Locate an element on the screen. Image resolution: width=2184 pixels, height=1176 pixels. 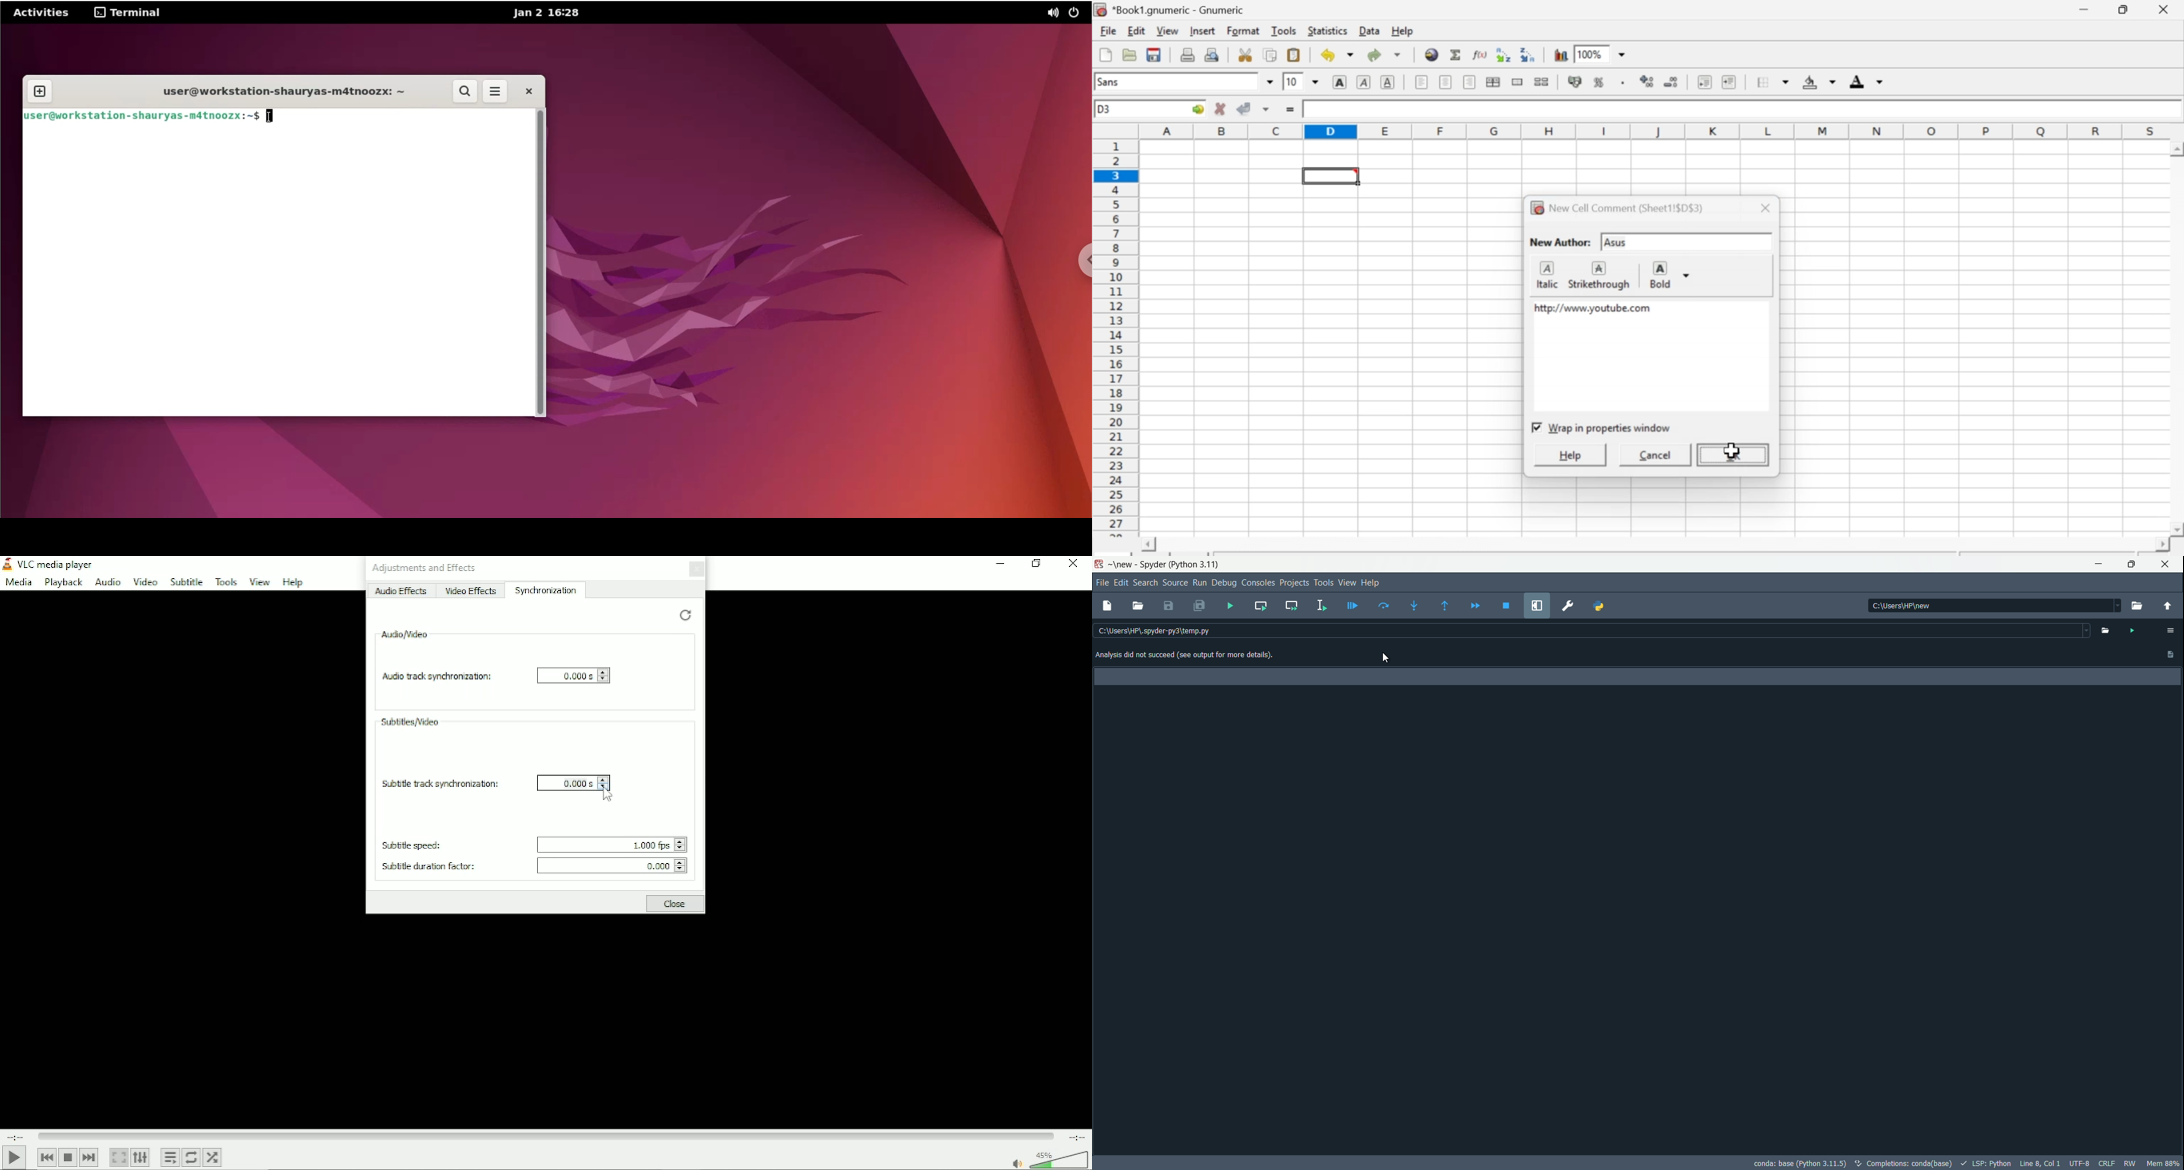
Background is located at coordinates (1820, 81).